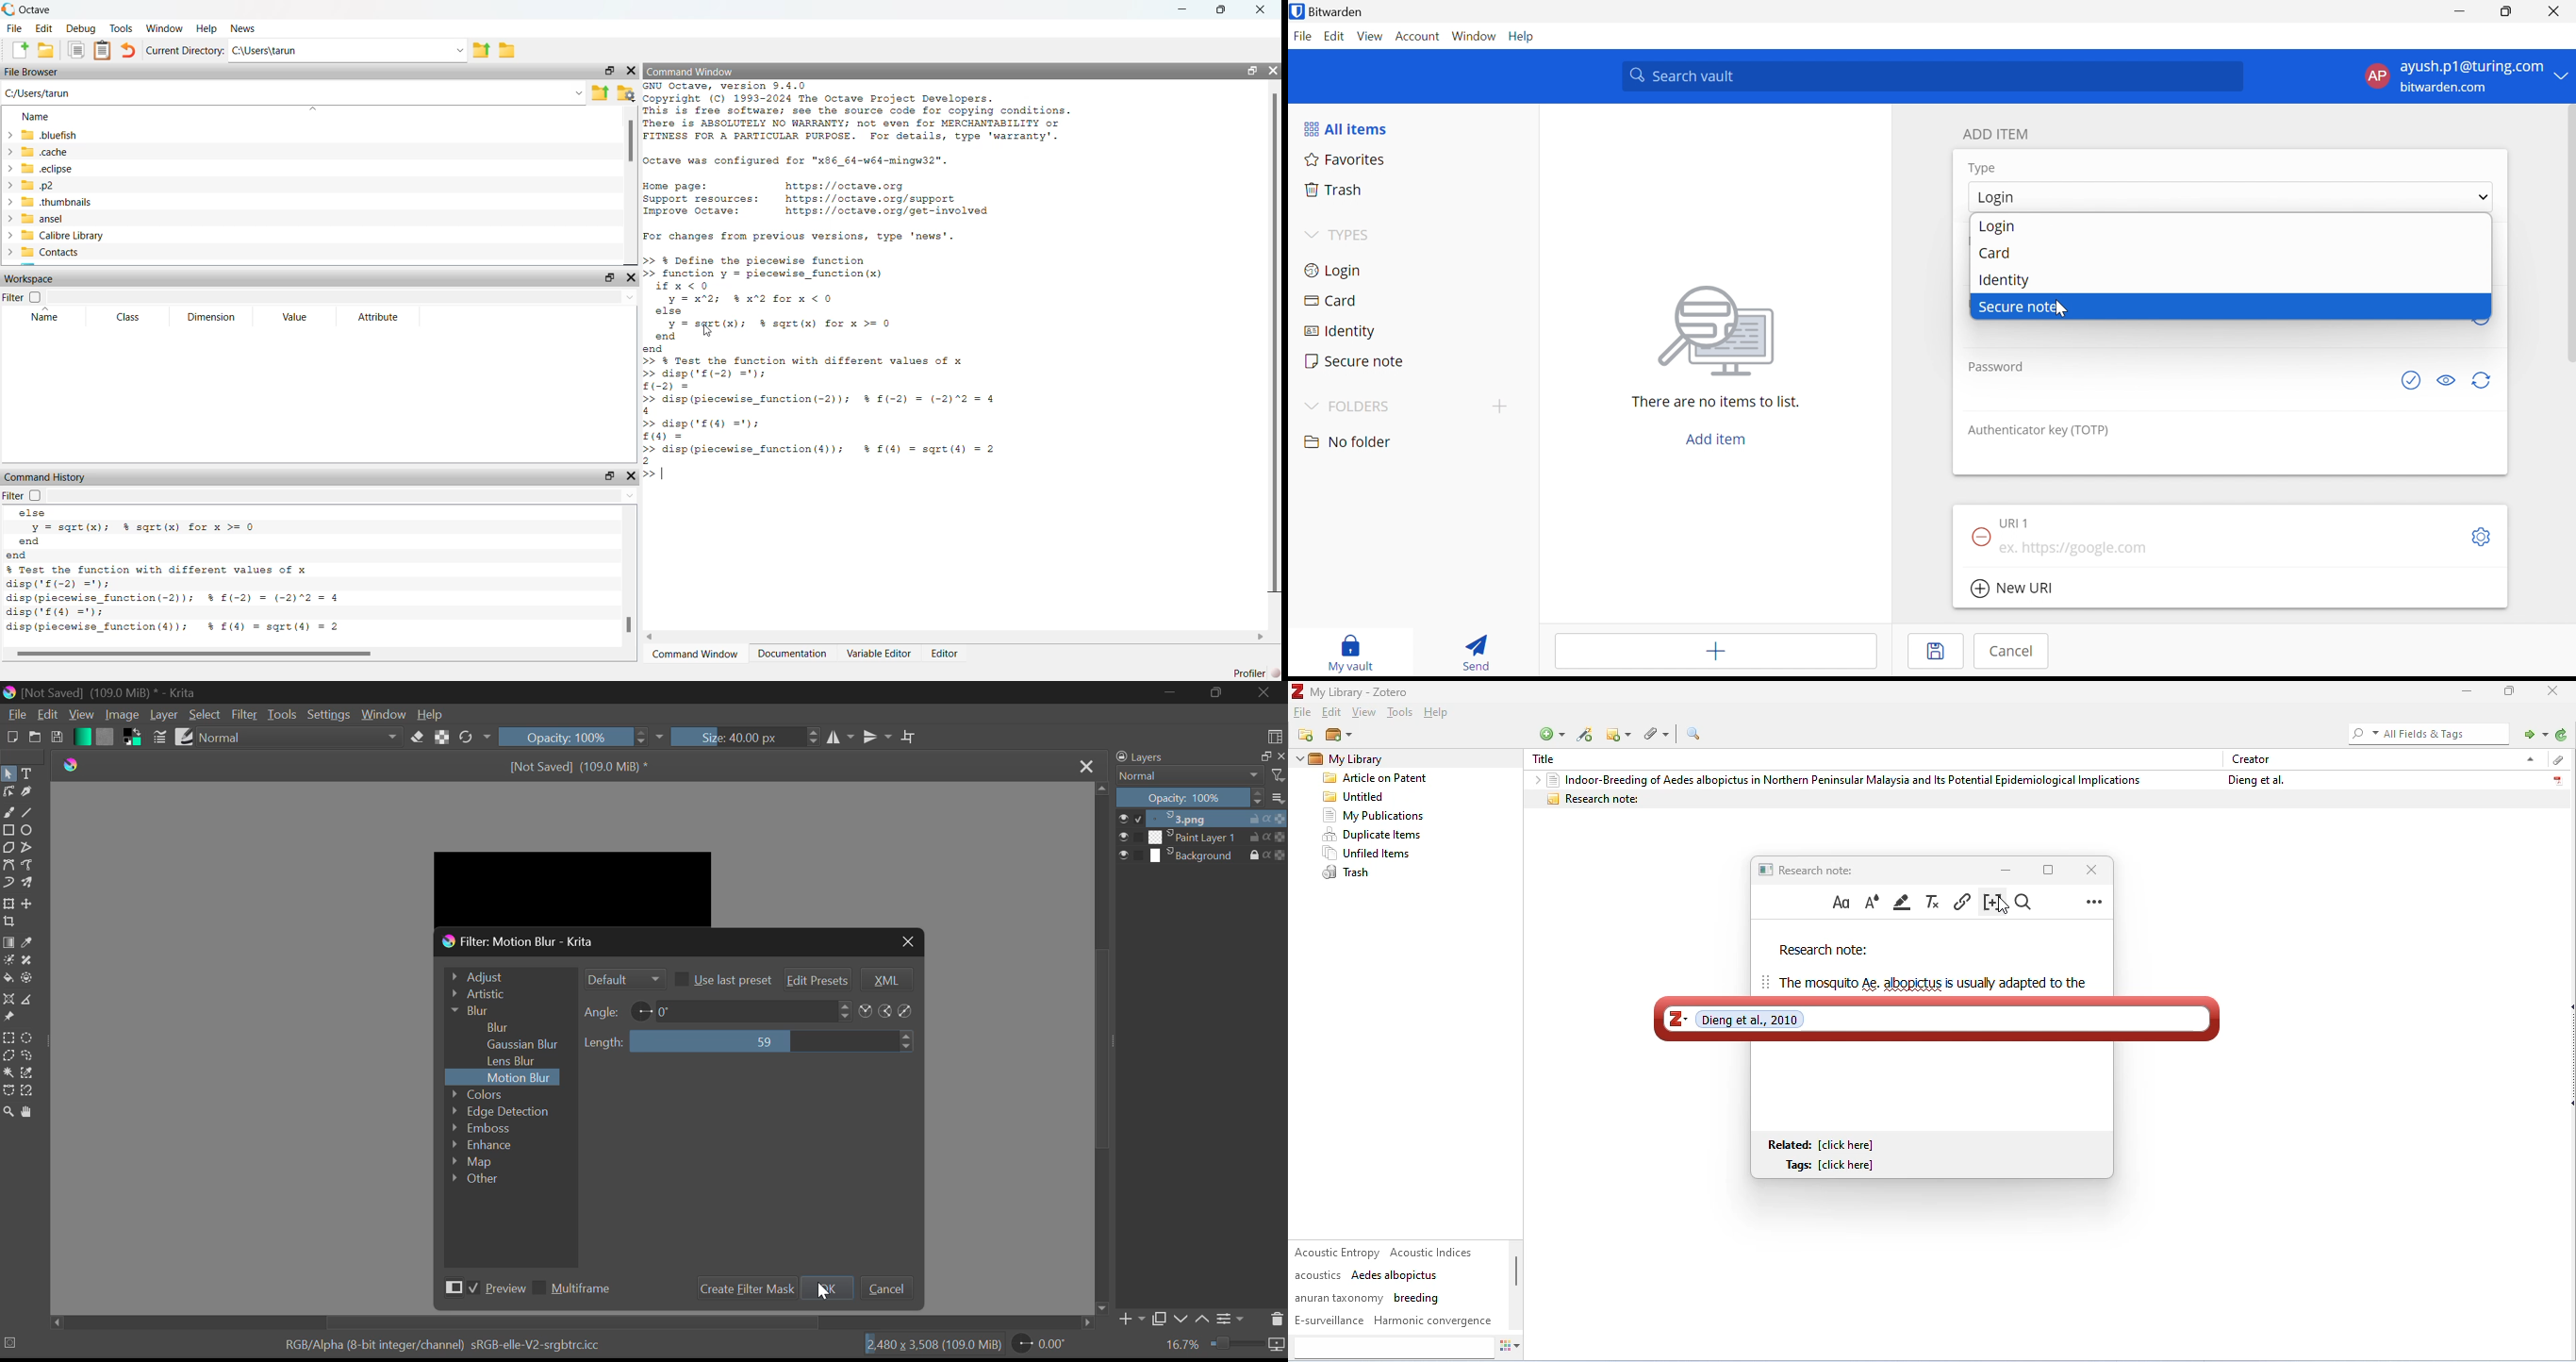 The width and height of the screenshot is (2576, 1372). Describe the element at coordinates (48, 715) in the screenshot. I see `Edit` at that location.